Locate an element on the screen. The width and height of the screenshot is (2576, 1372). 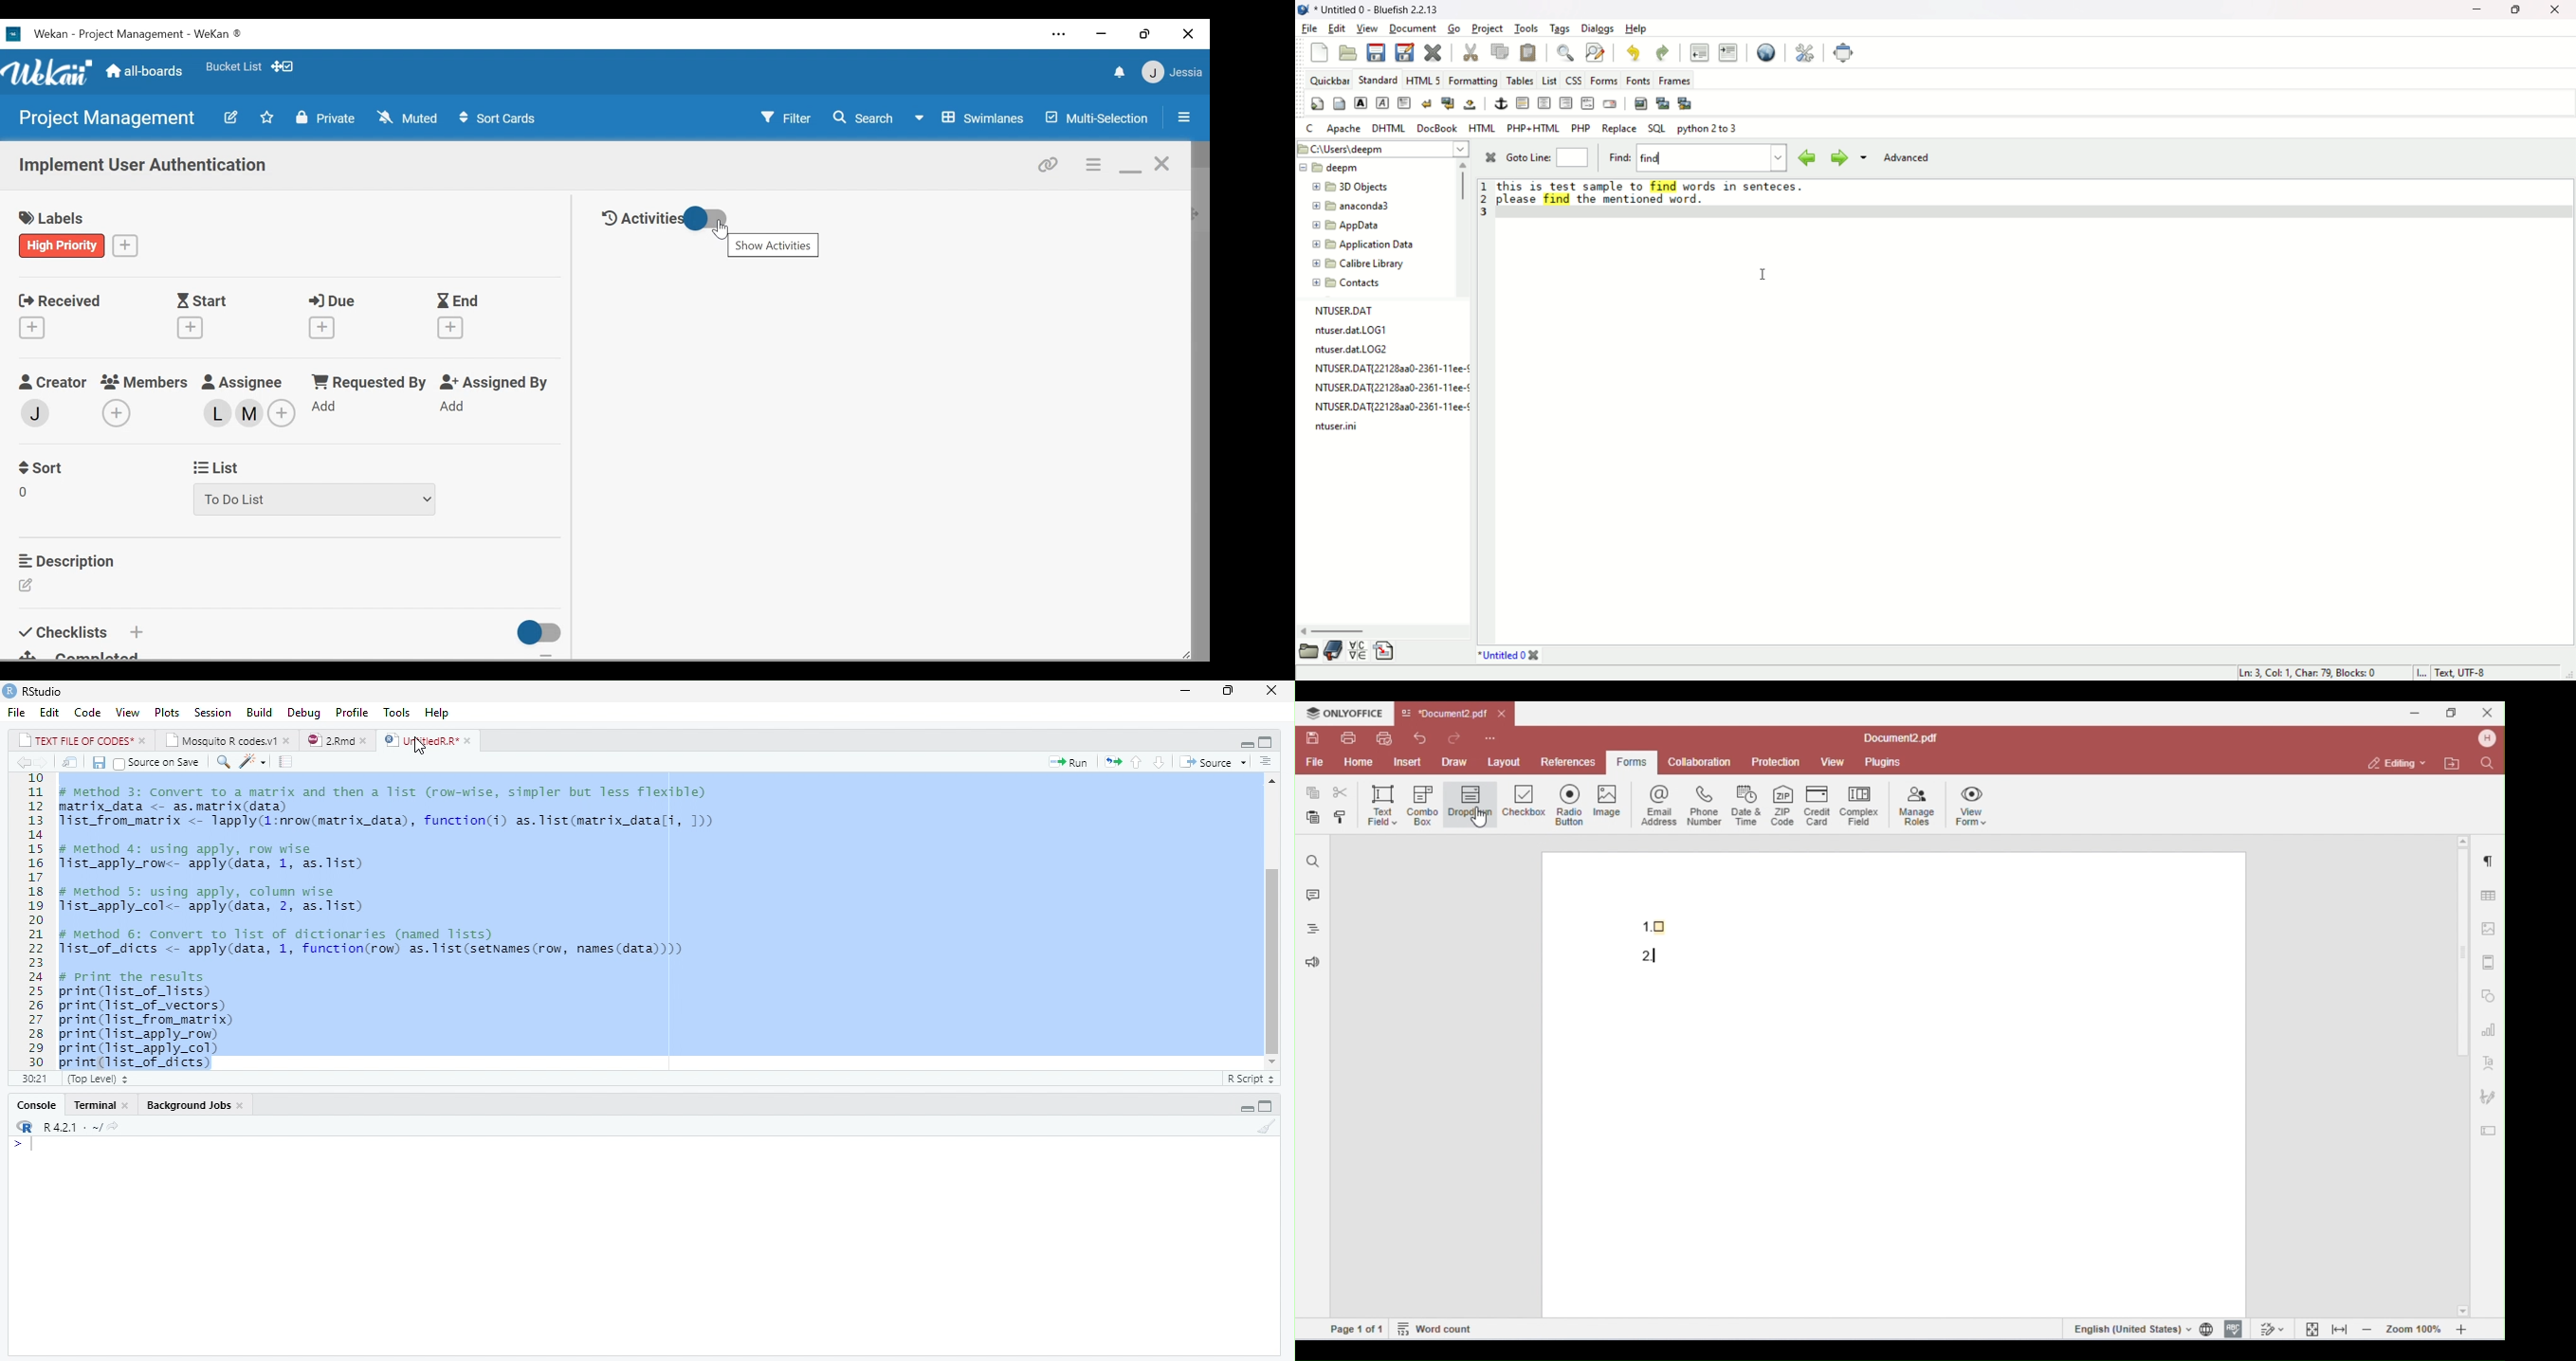
save current file is located at coordinates (1376, 51).